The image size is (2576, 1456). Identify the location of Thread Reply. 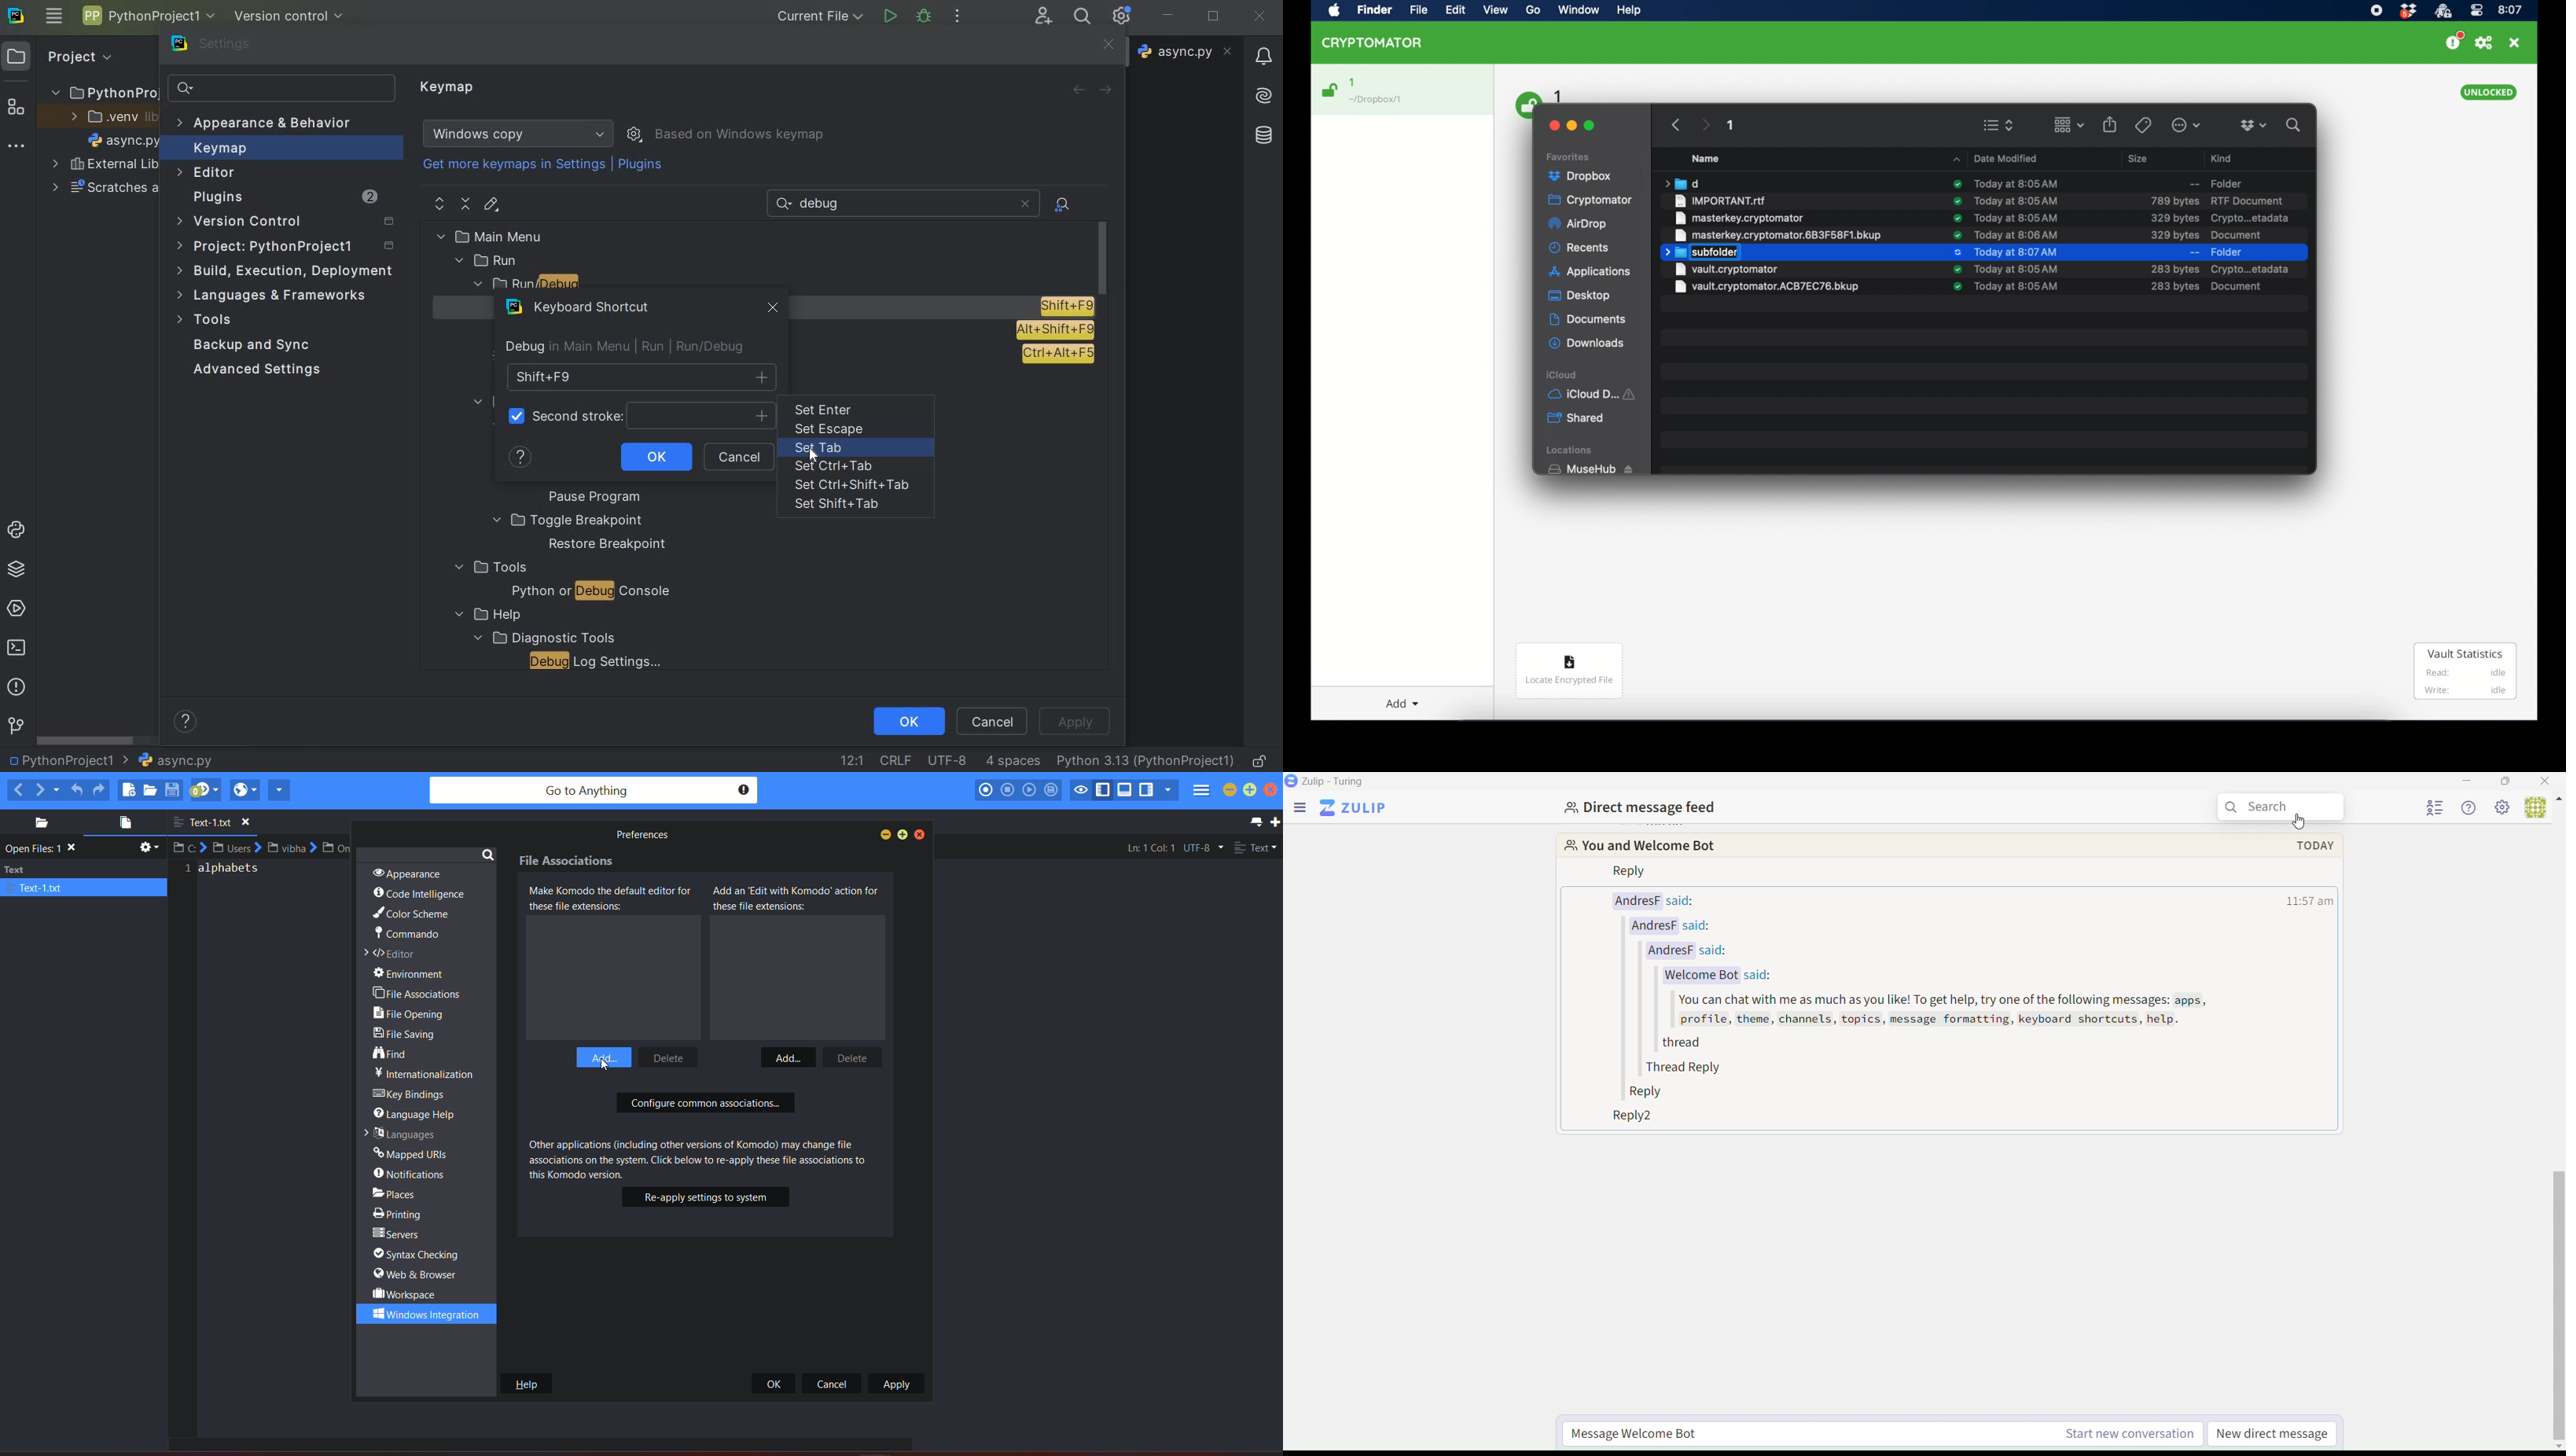
(1688, 1068).